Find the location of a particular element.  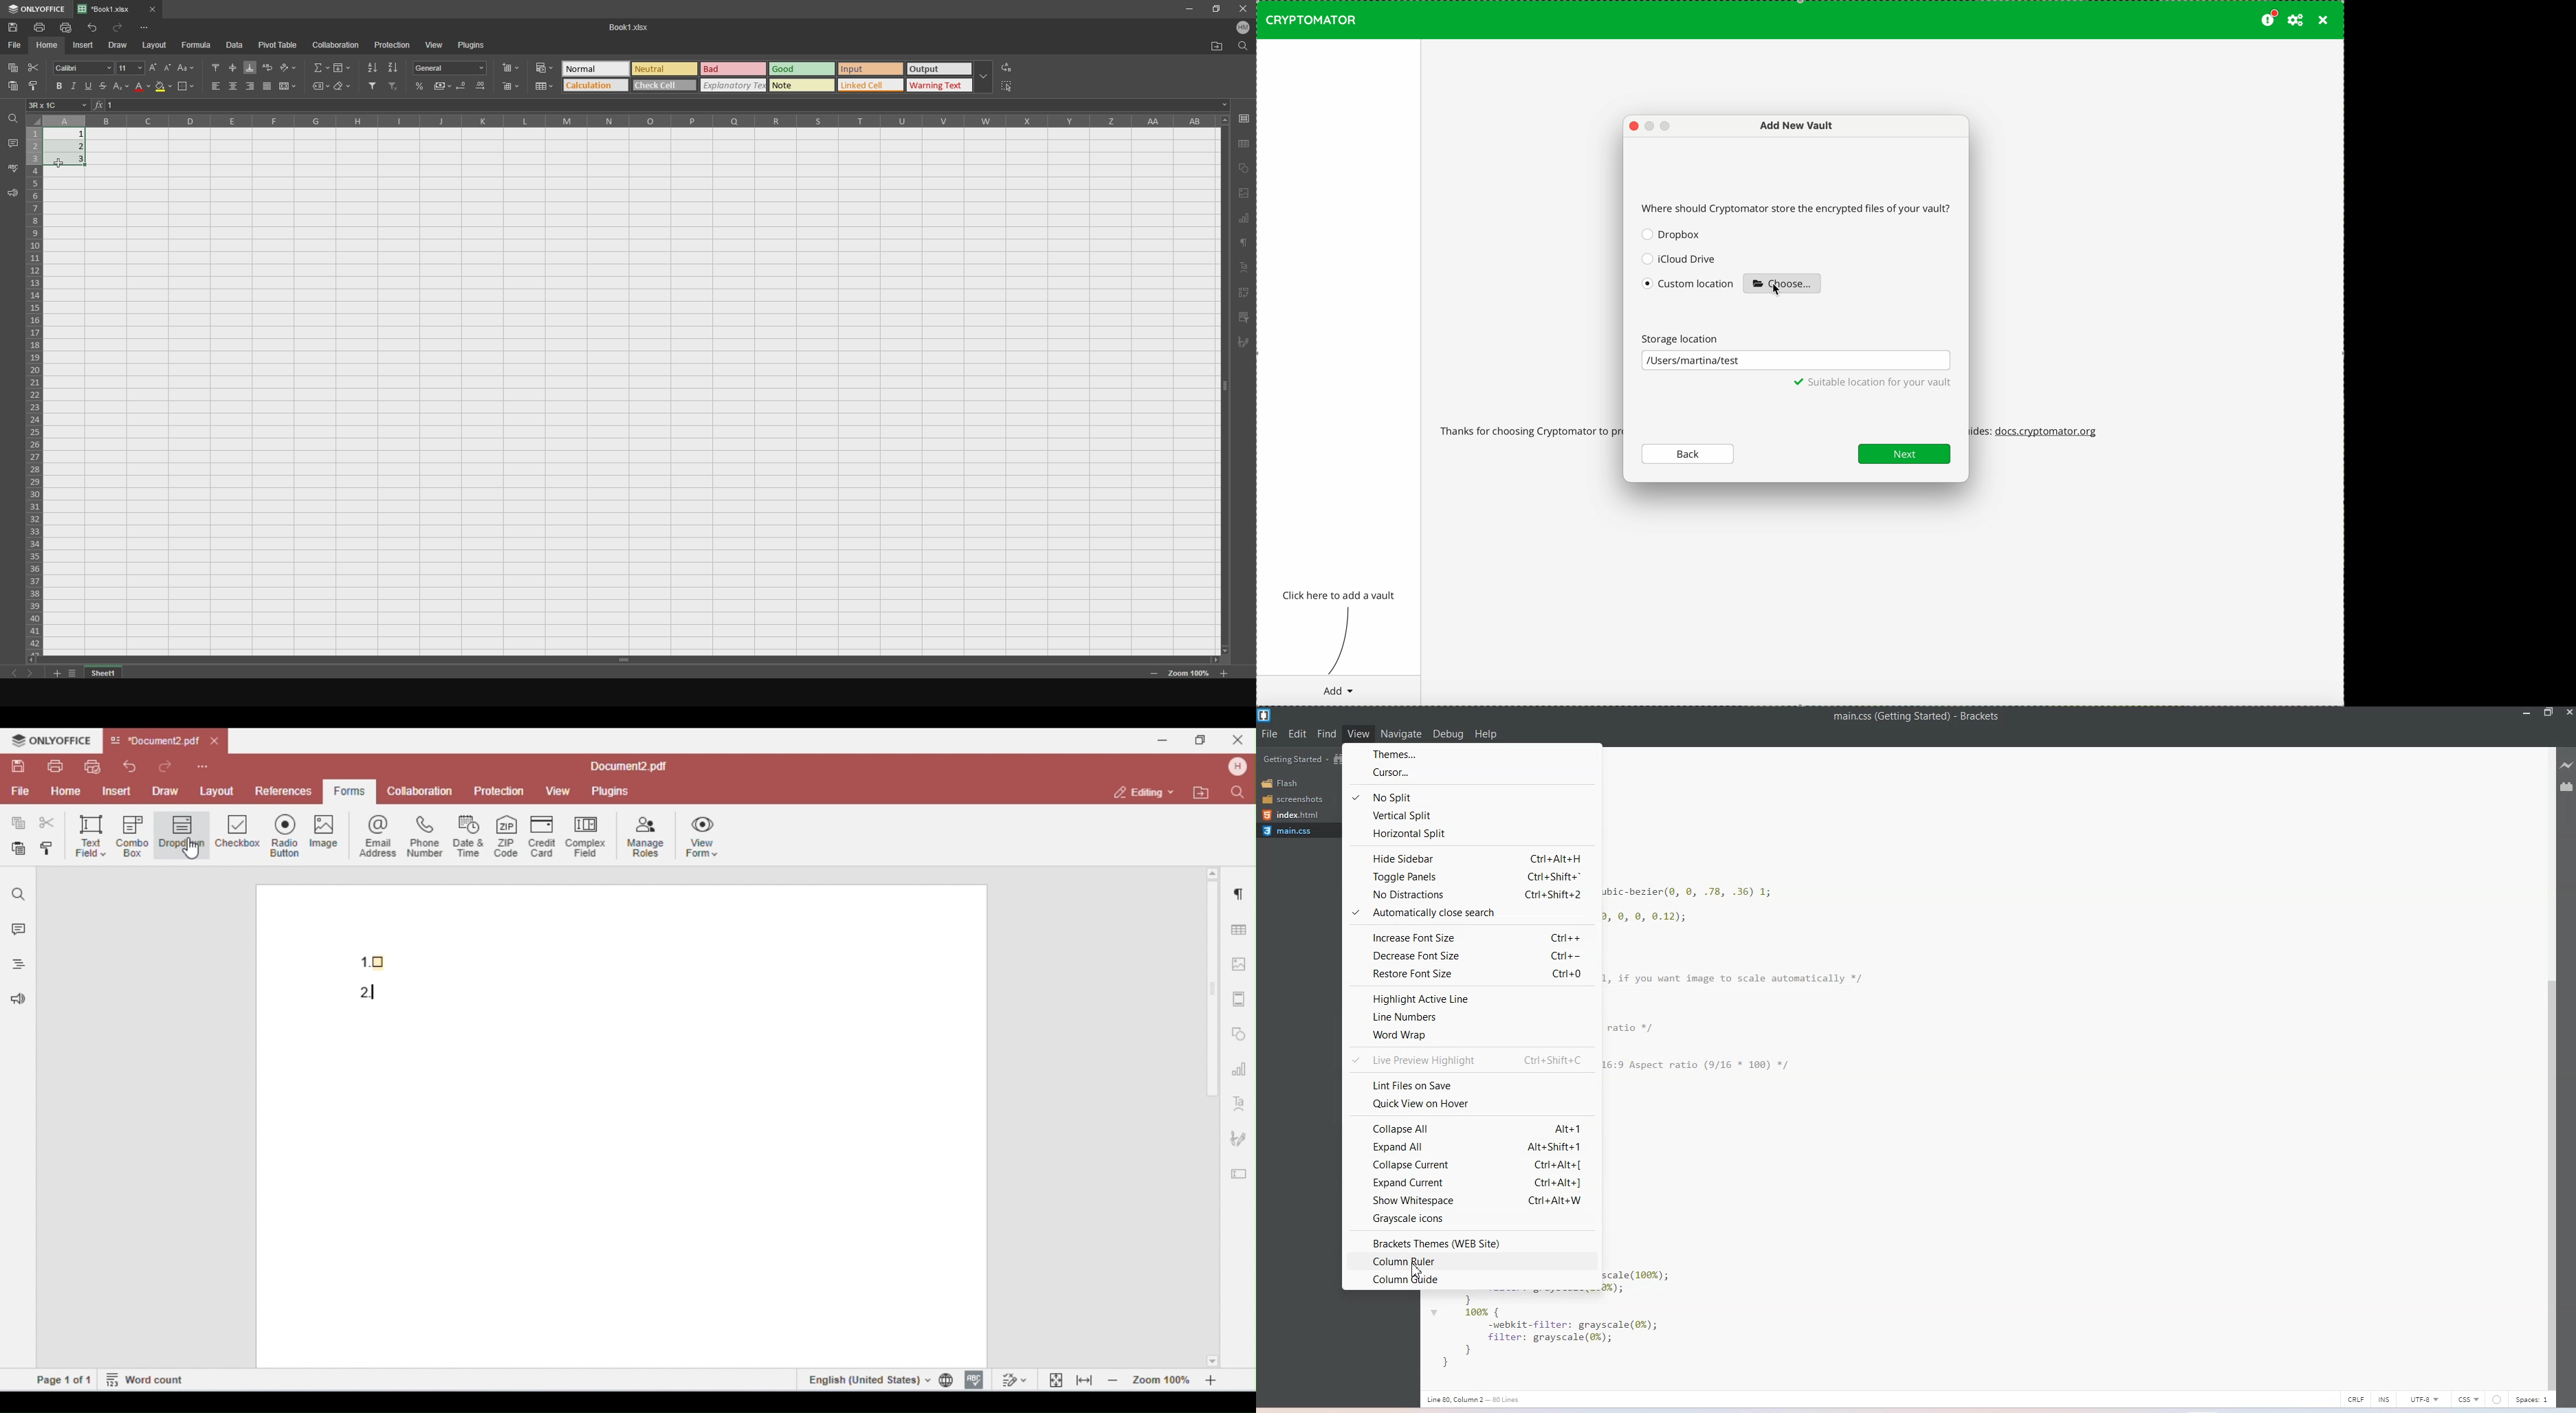

 is located at coordinates (453, 68).